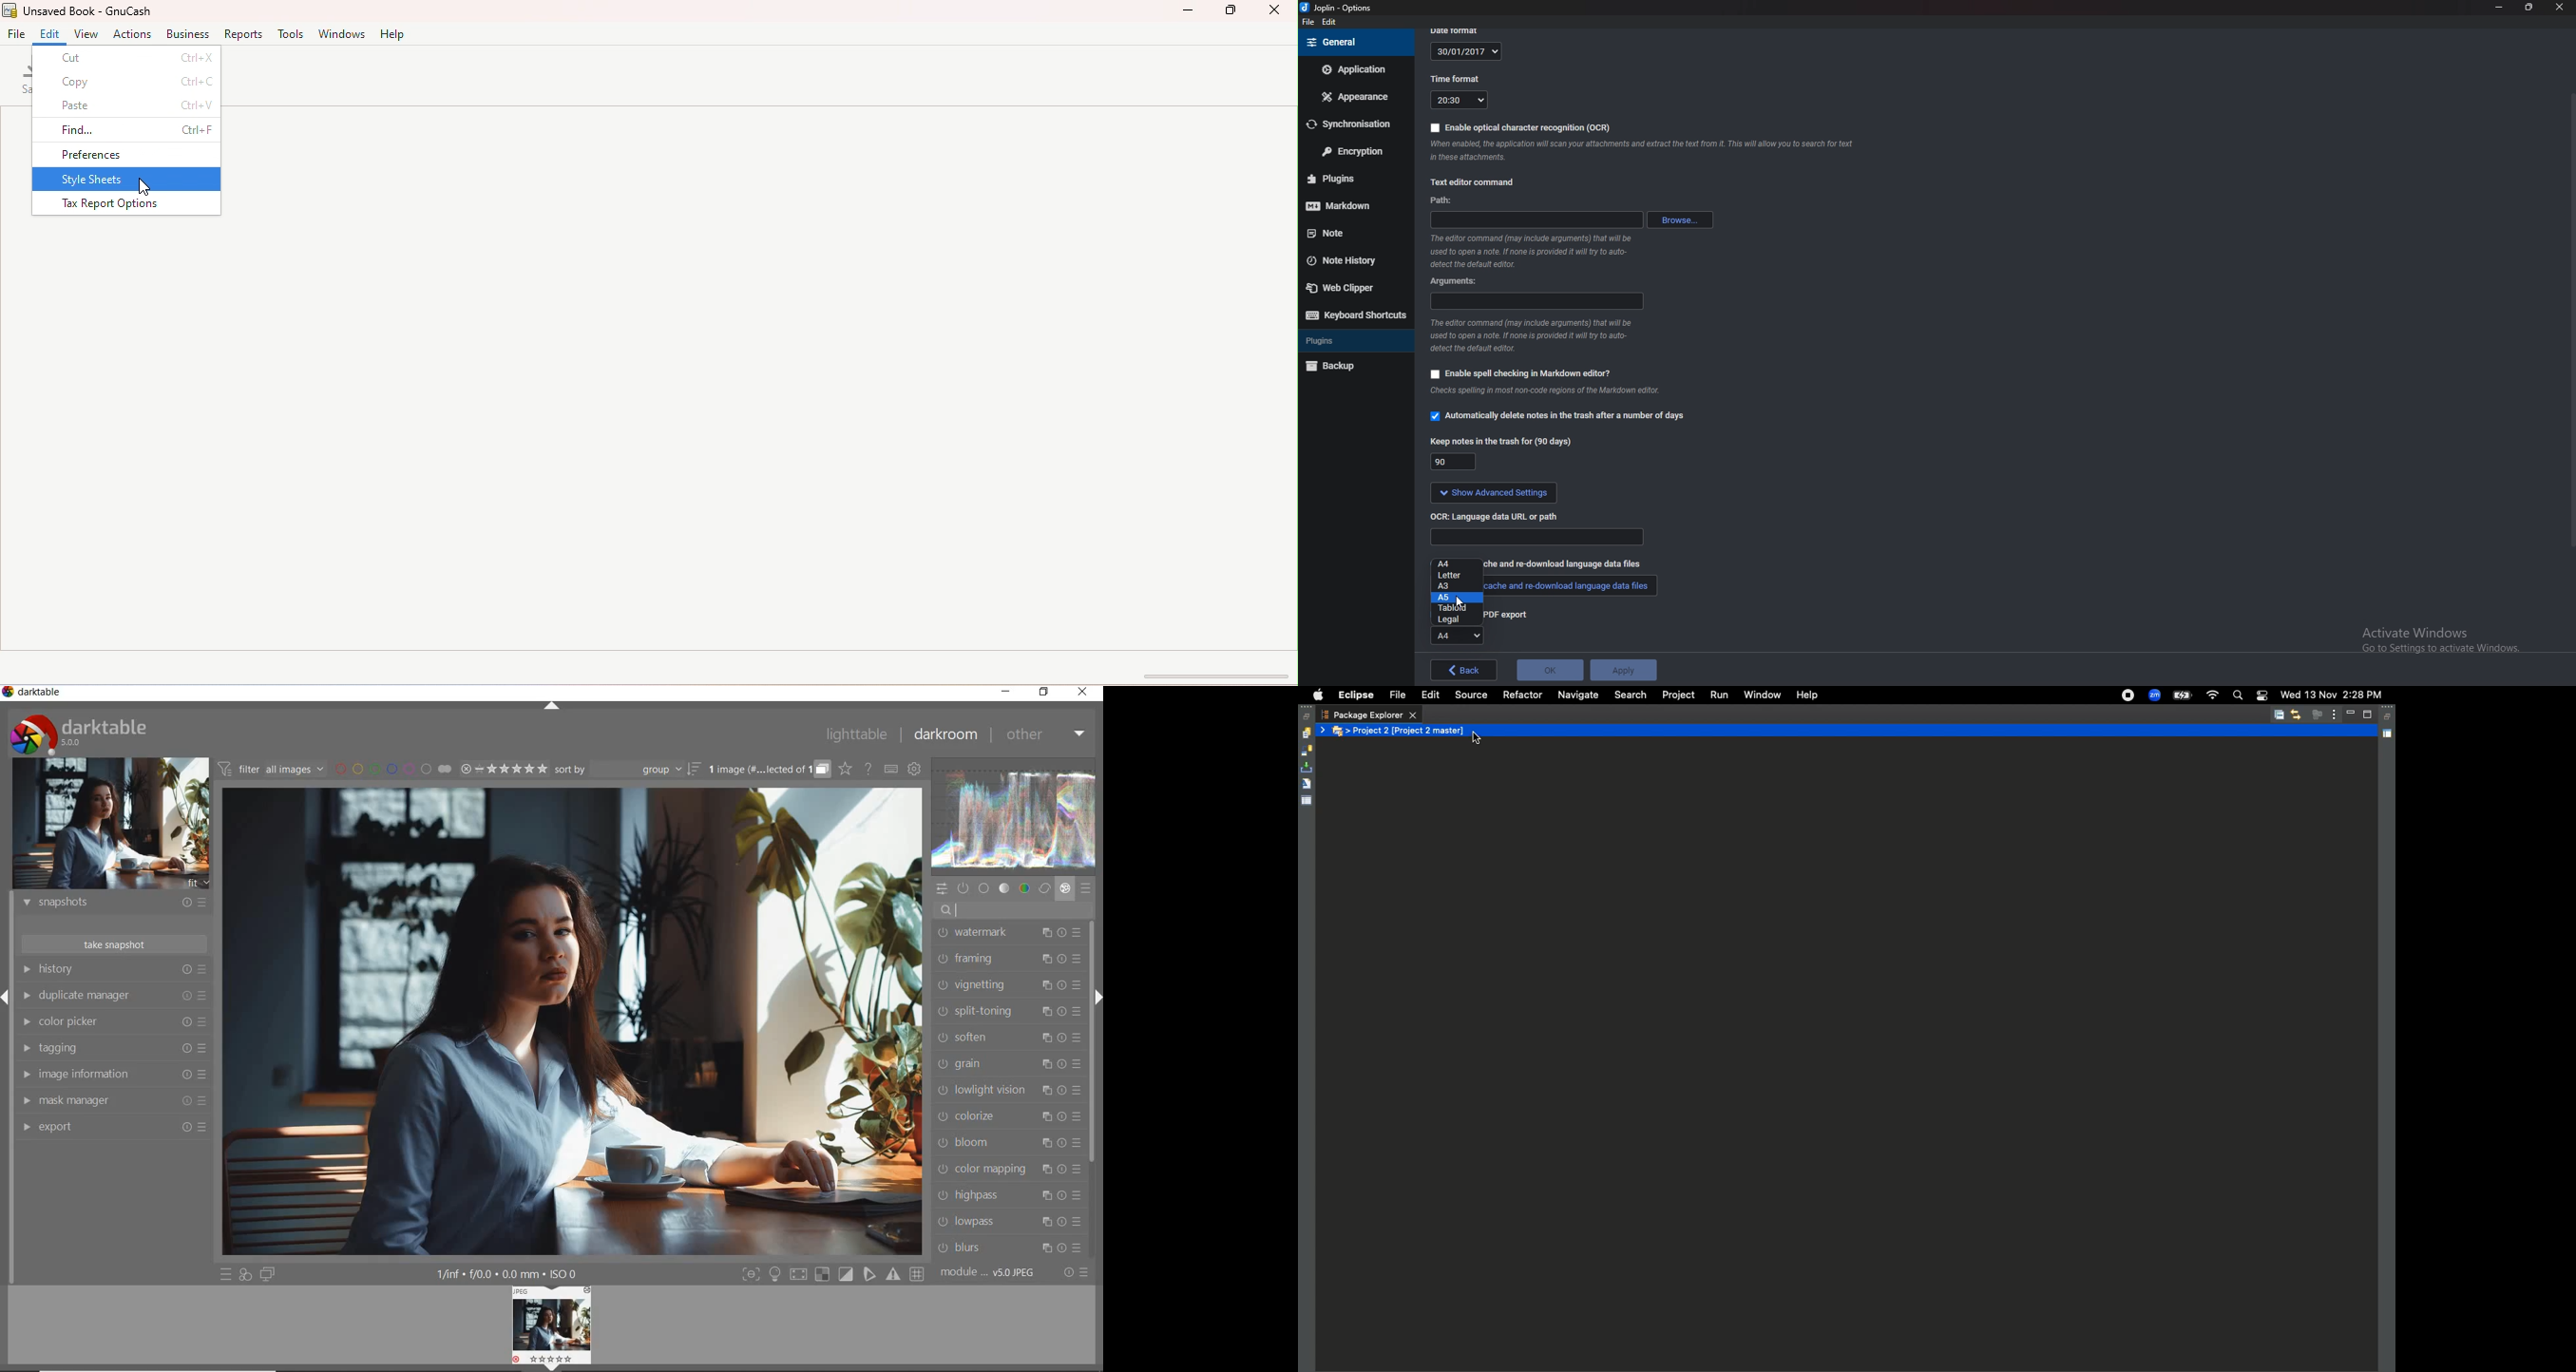 The width and height of the screenshot is (2576, 1372). I want to click on Style sheets, so click(128, 181).